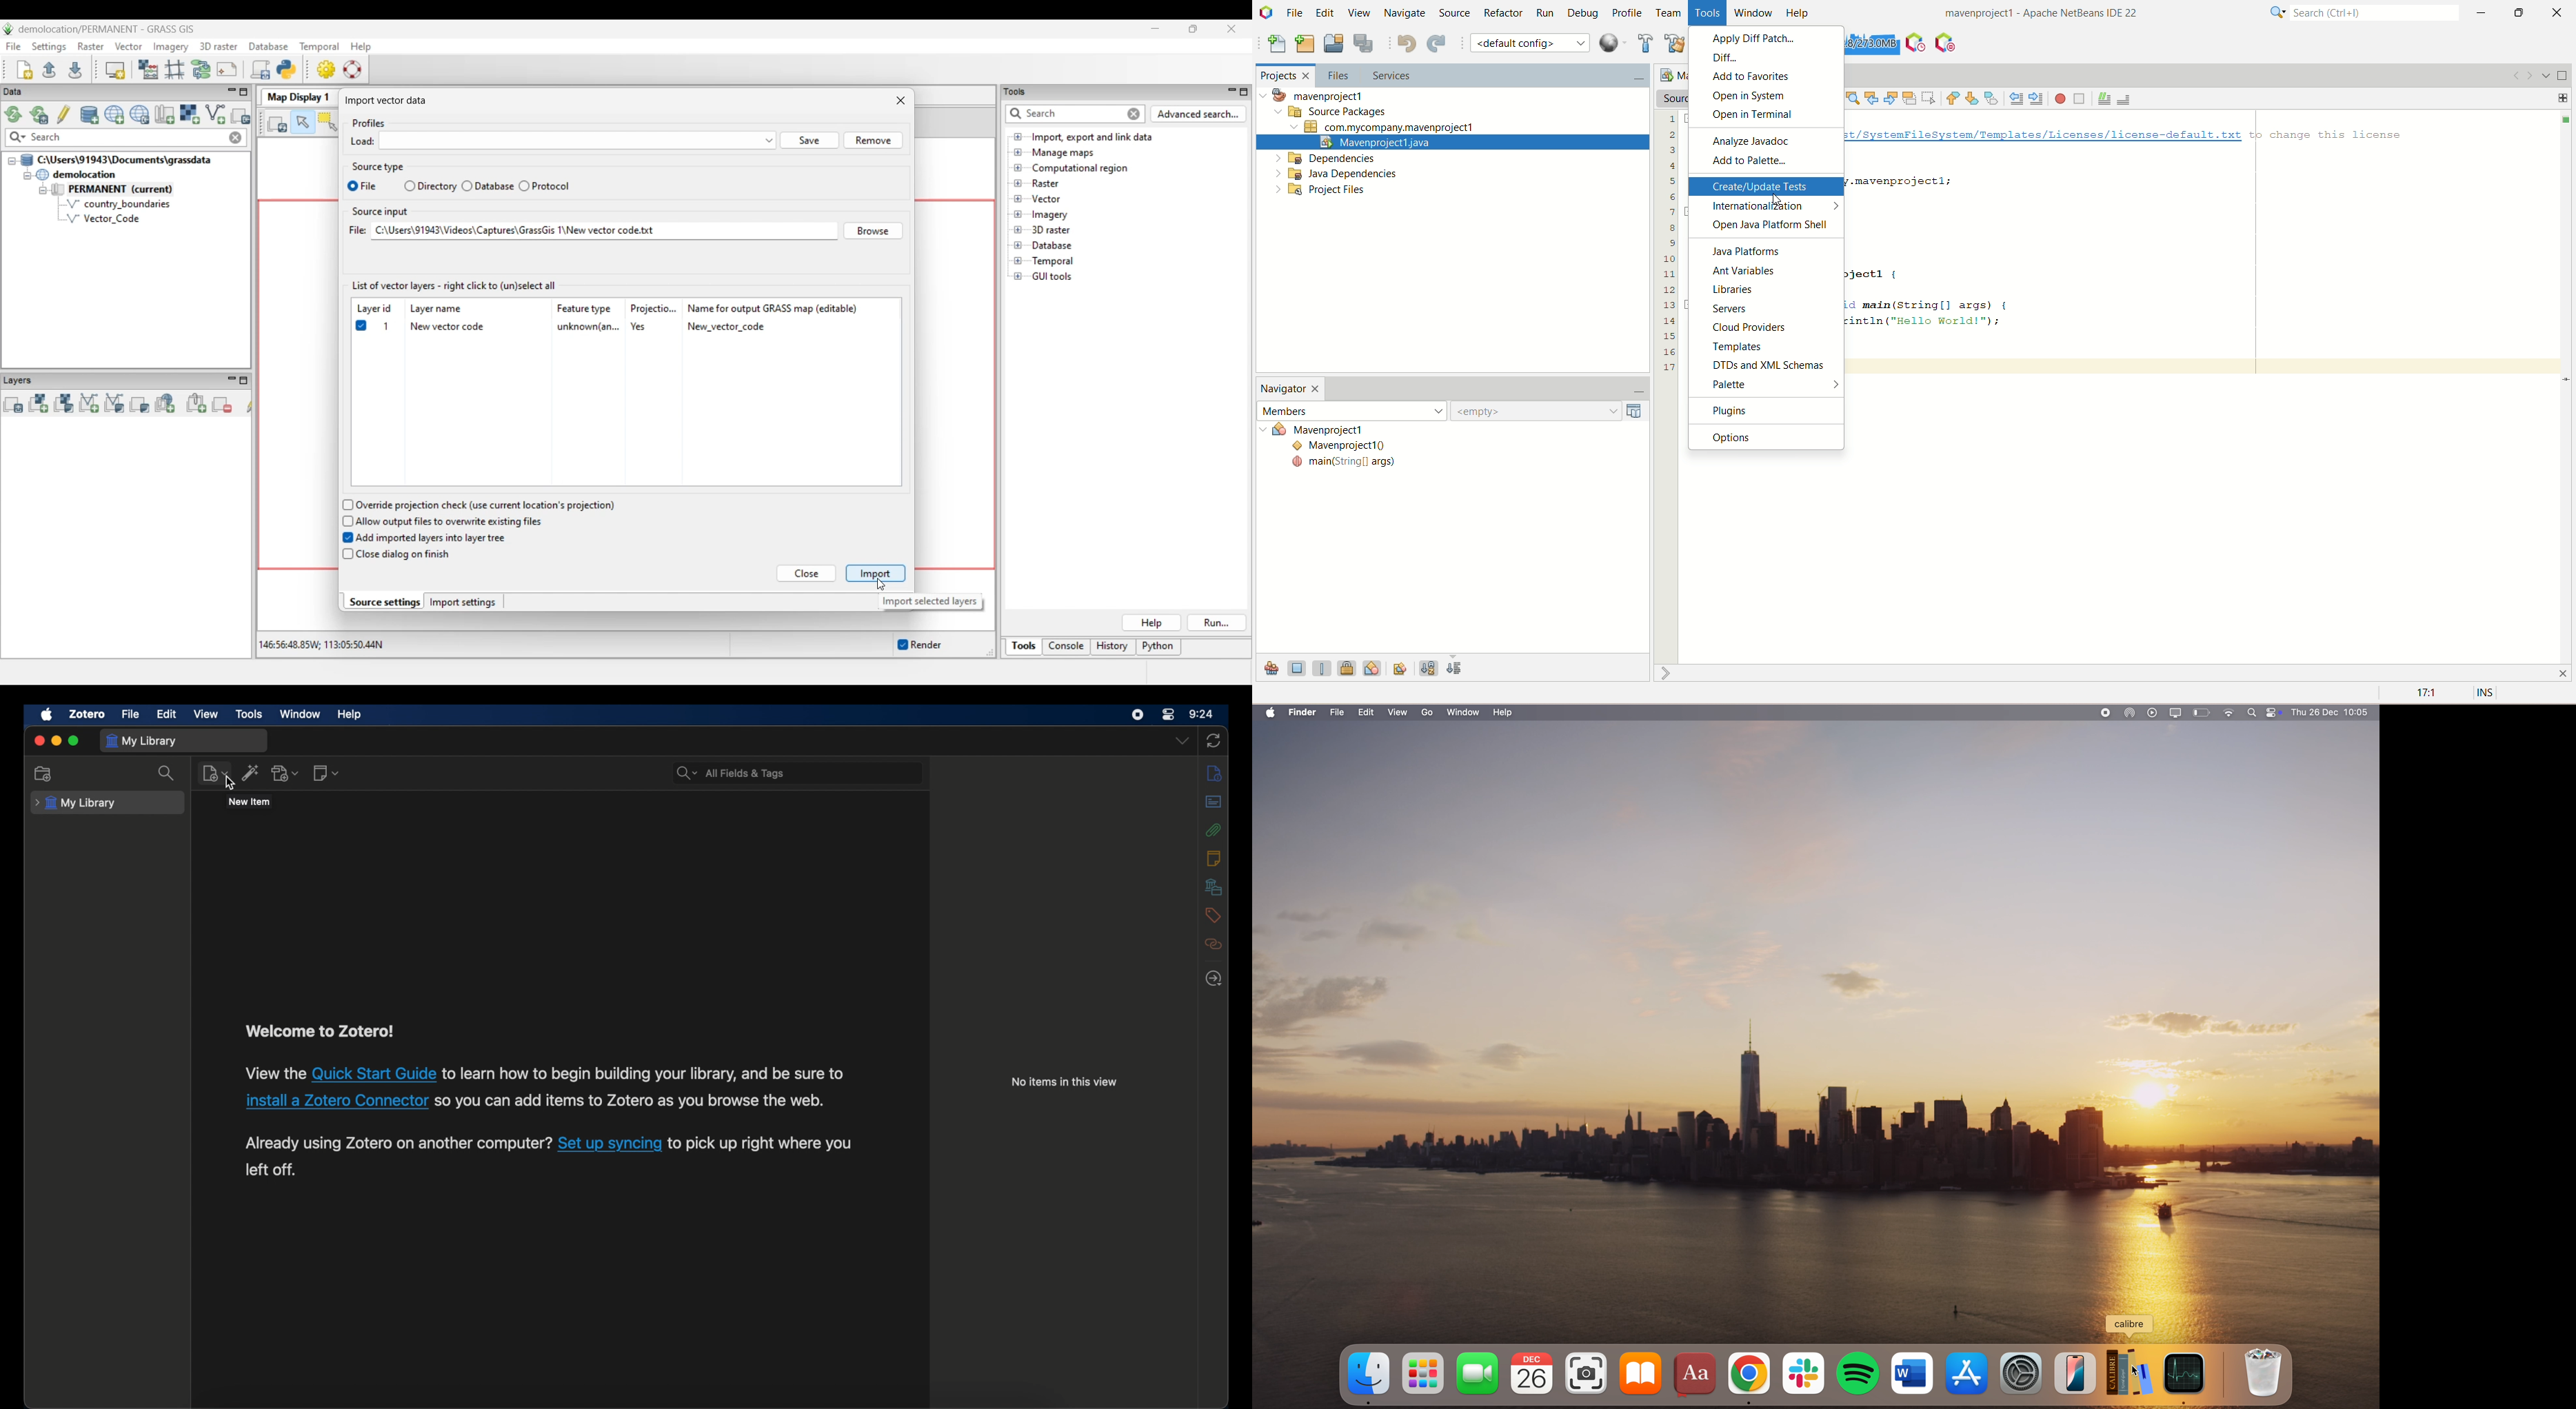 The height and width of the screenshot is (1428, 2576). I want to click on Render map, so click(278, 123).